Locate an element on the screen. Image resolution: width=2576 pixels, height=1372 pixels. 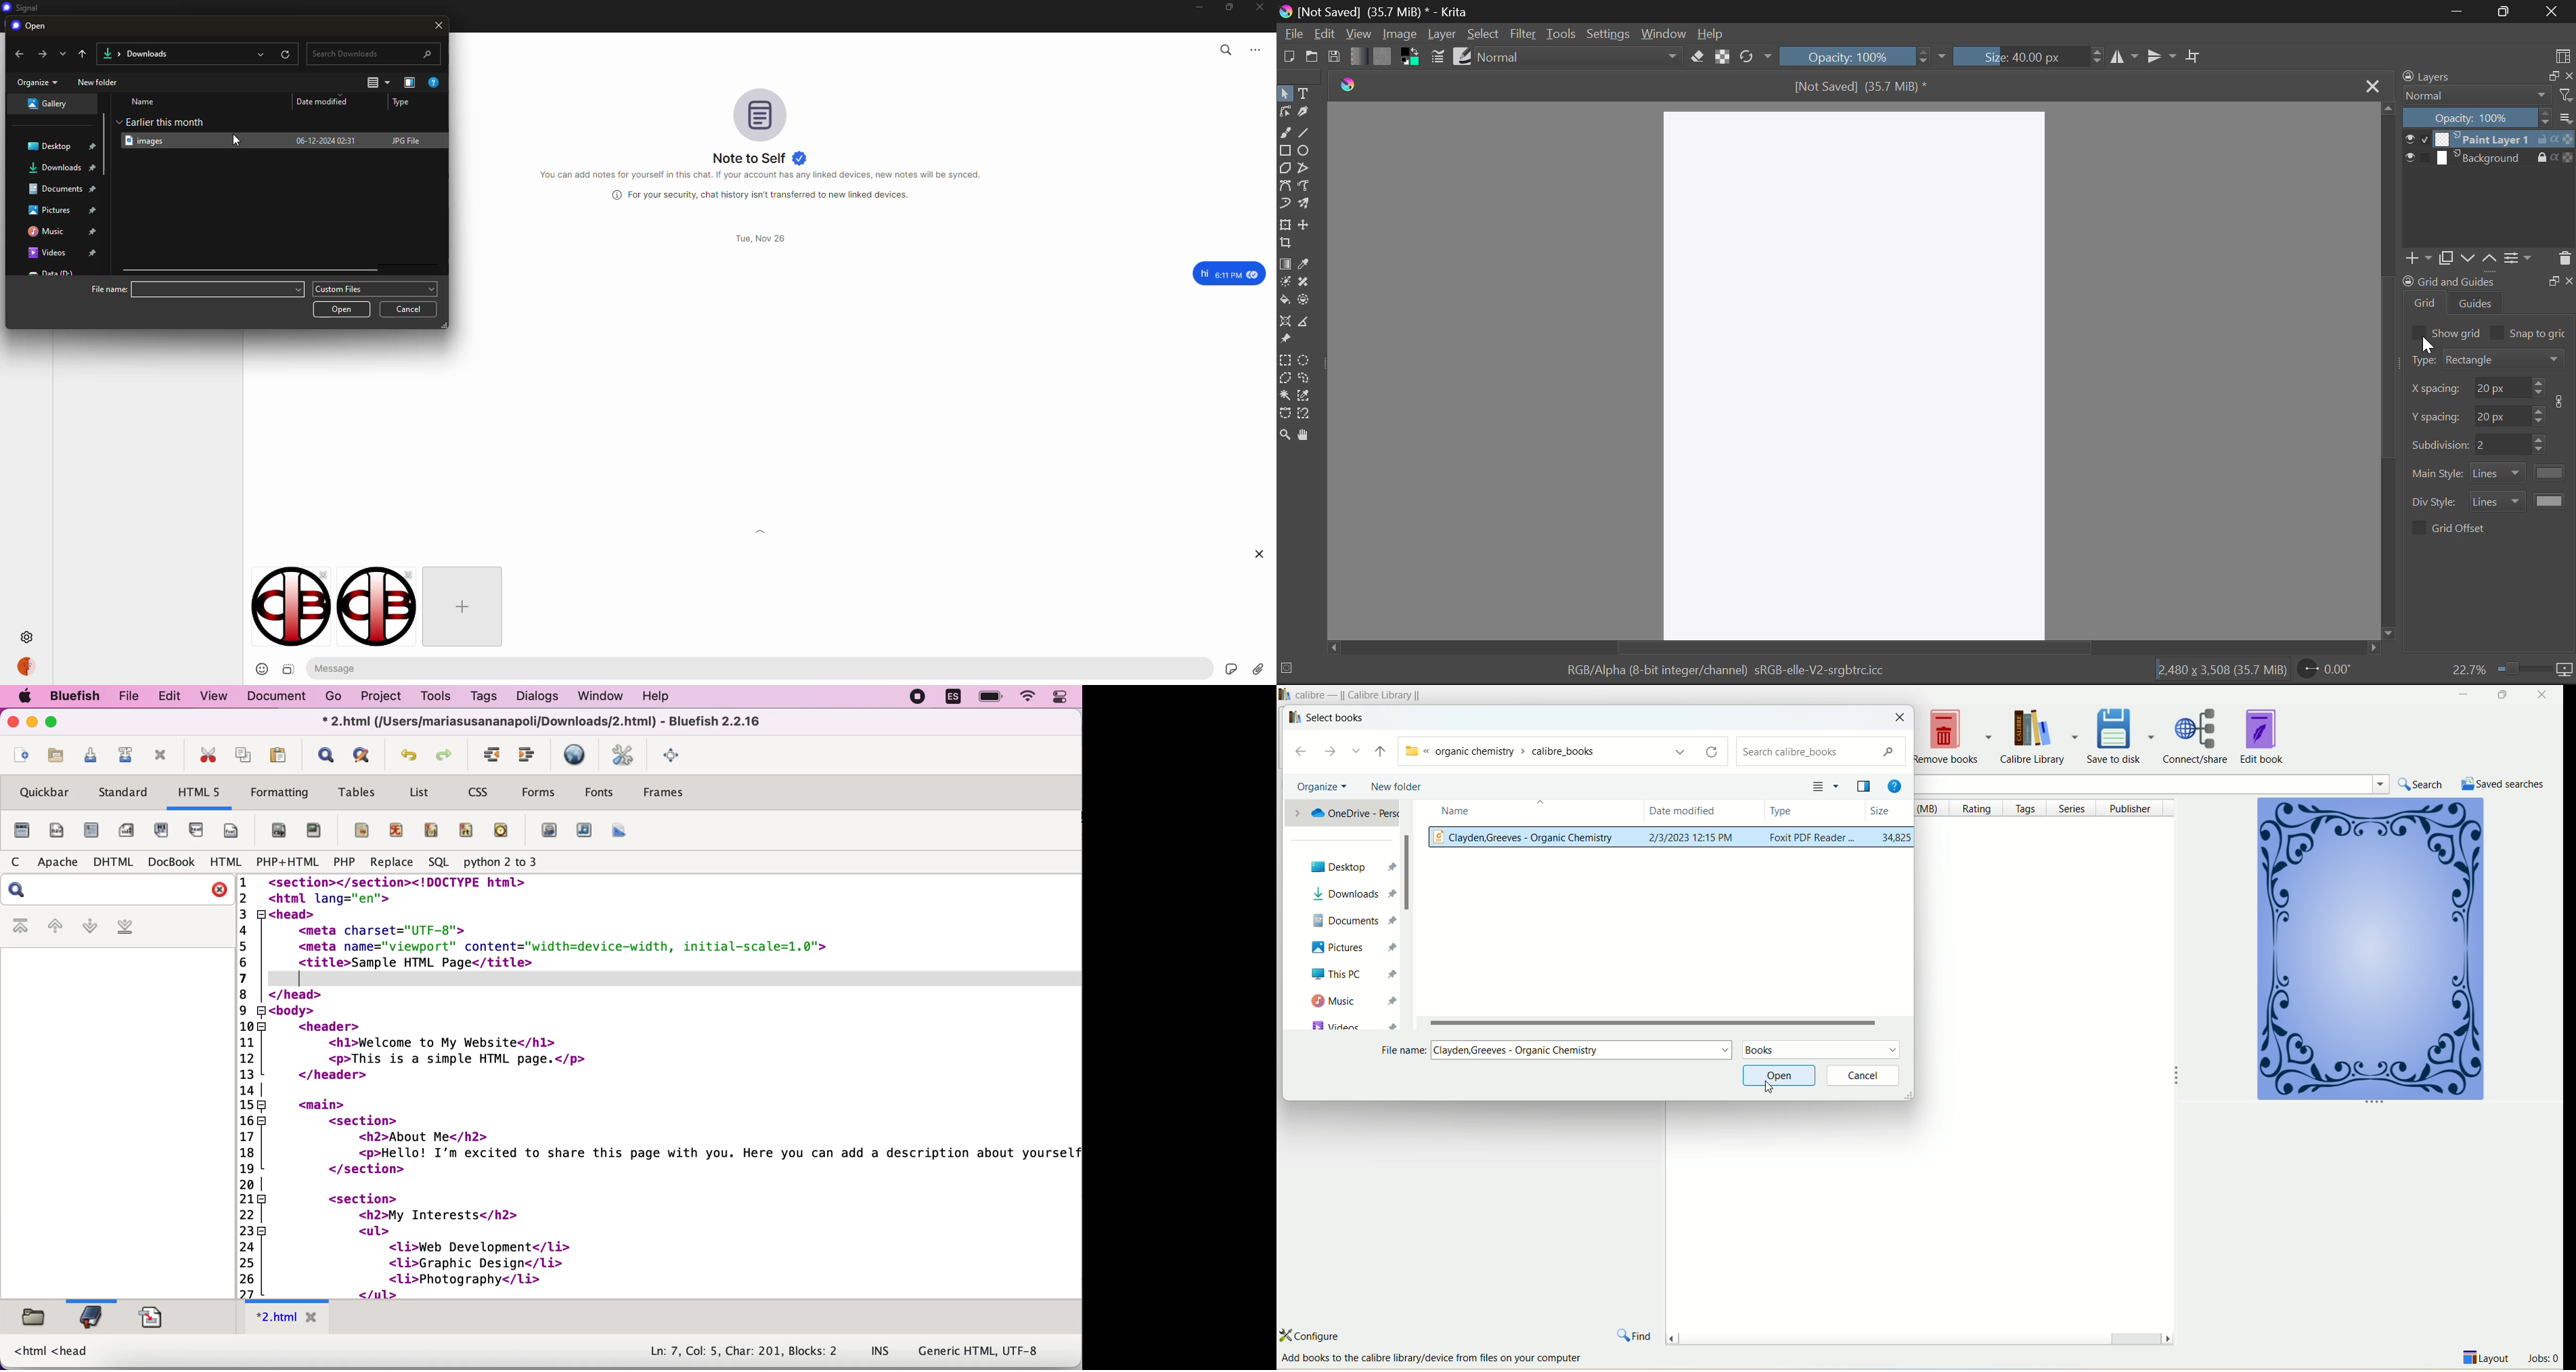
wifi is located at coordinates (1027, 697).